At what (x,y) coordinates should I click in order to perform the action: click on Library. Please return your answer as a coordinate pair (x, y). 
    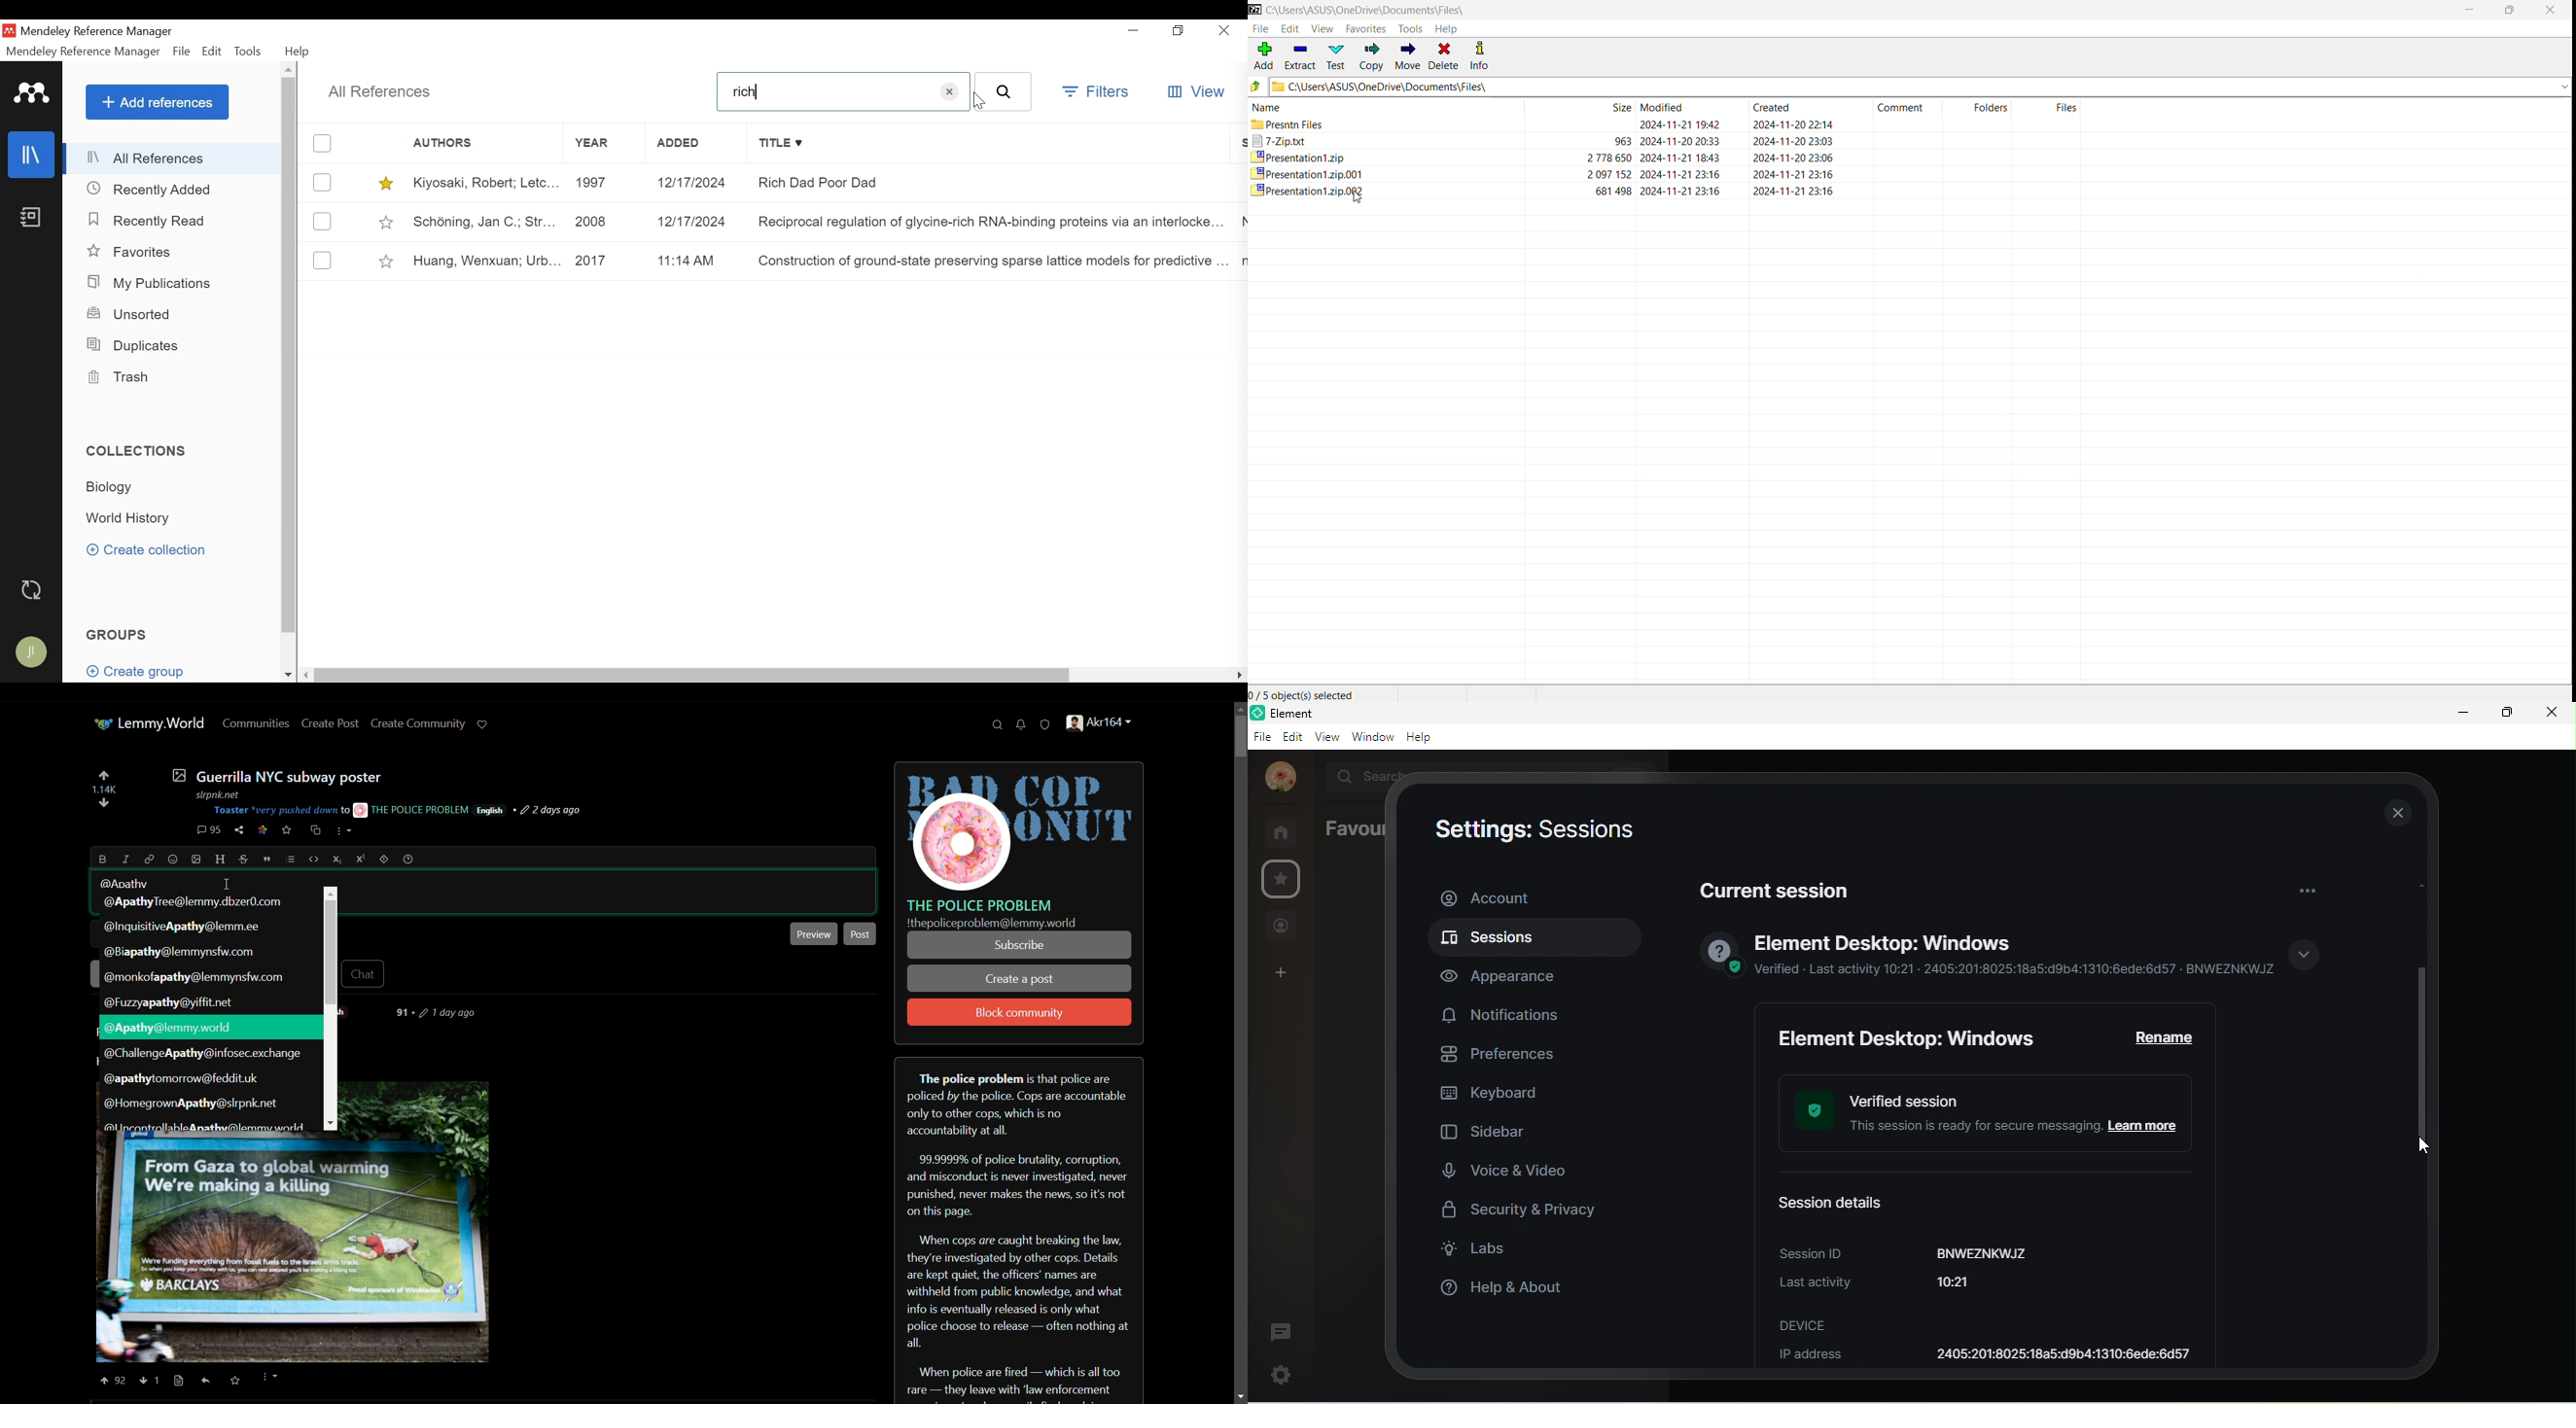
    Looking at the image, I should click on (33, 155).